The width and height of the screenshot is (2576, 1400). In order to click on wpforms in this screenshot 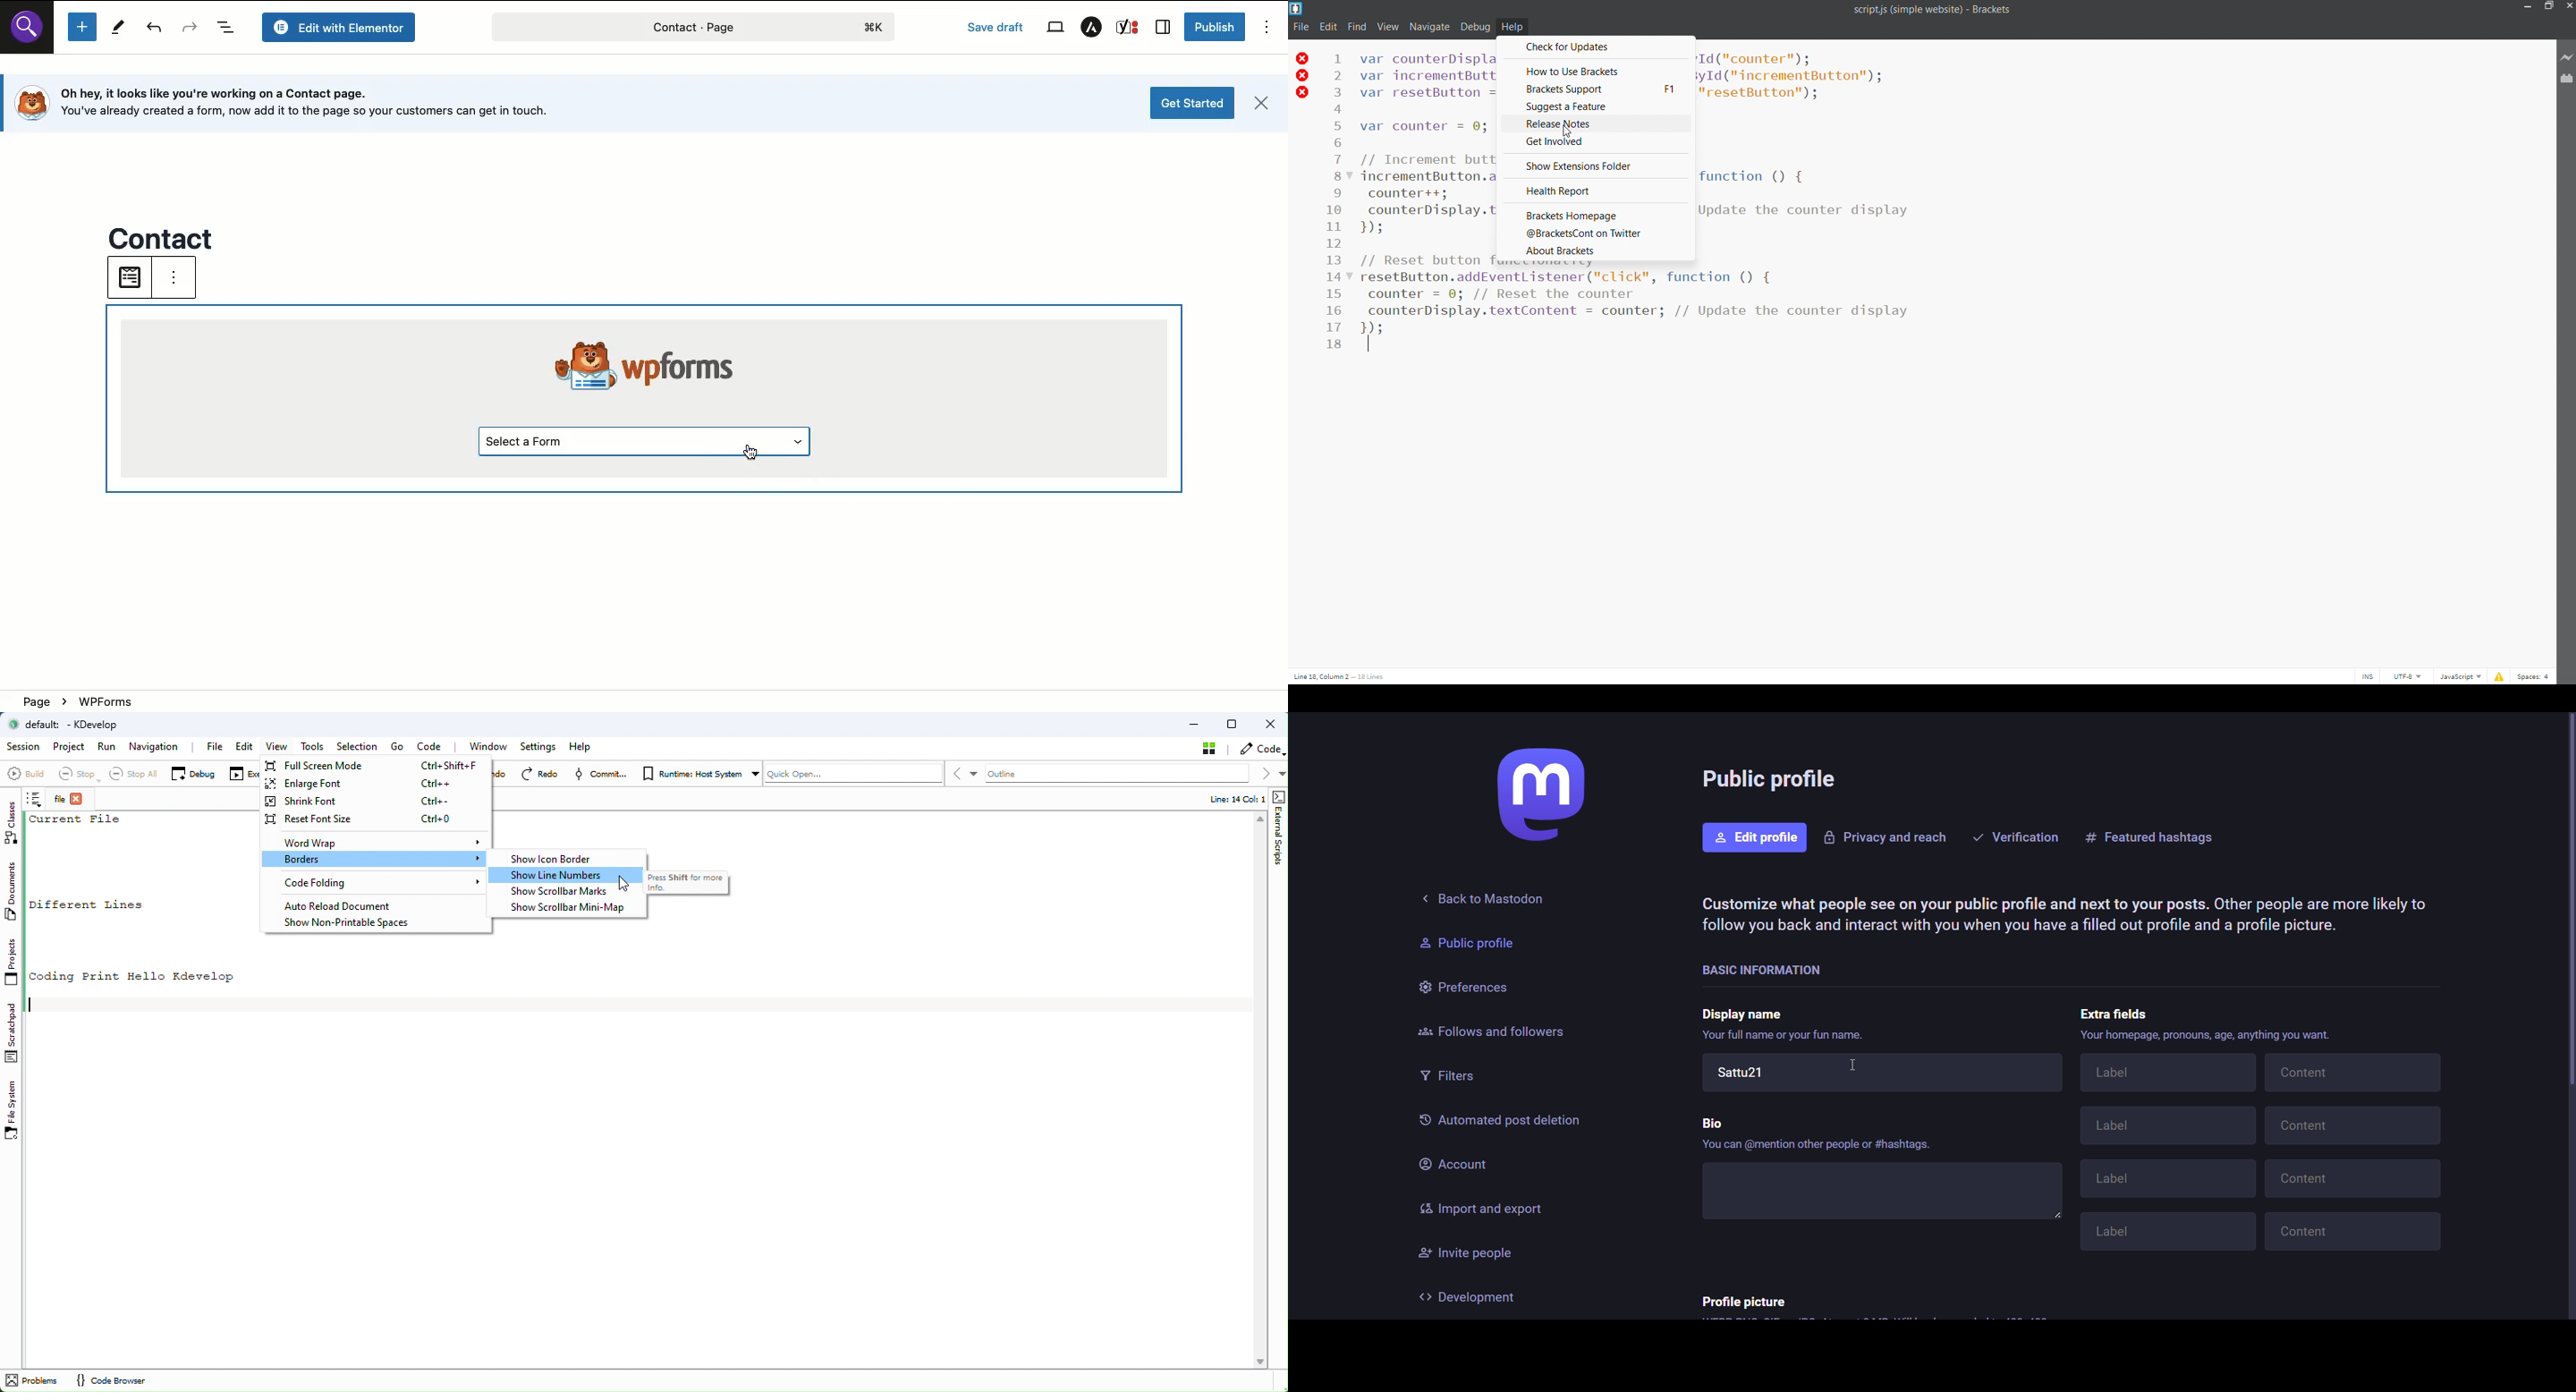, I will do `click(695, 364)`.